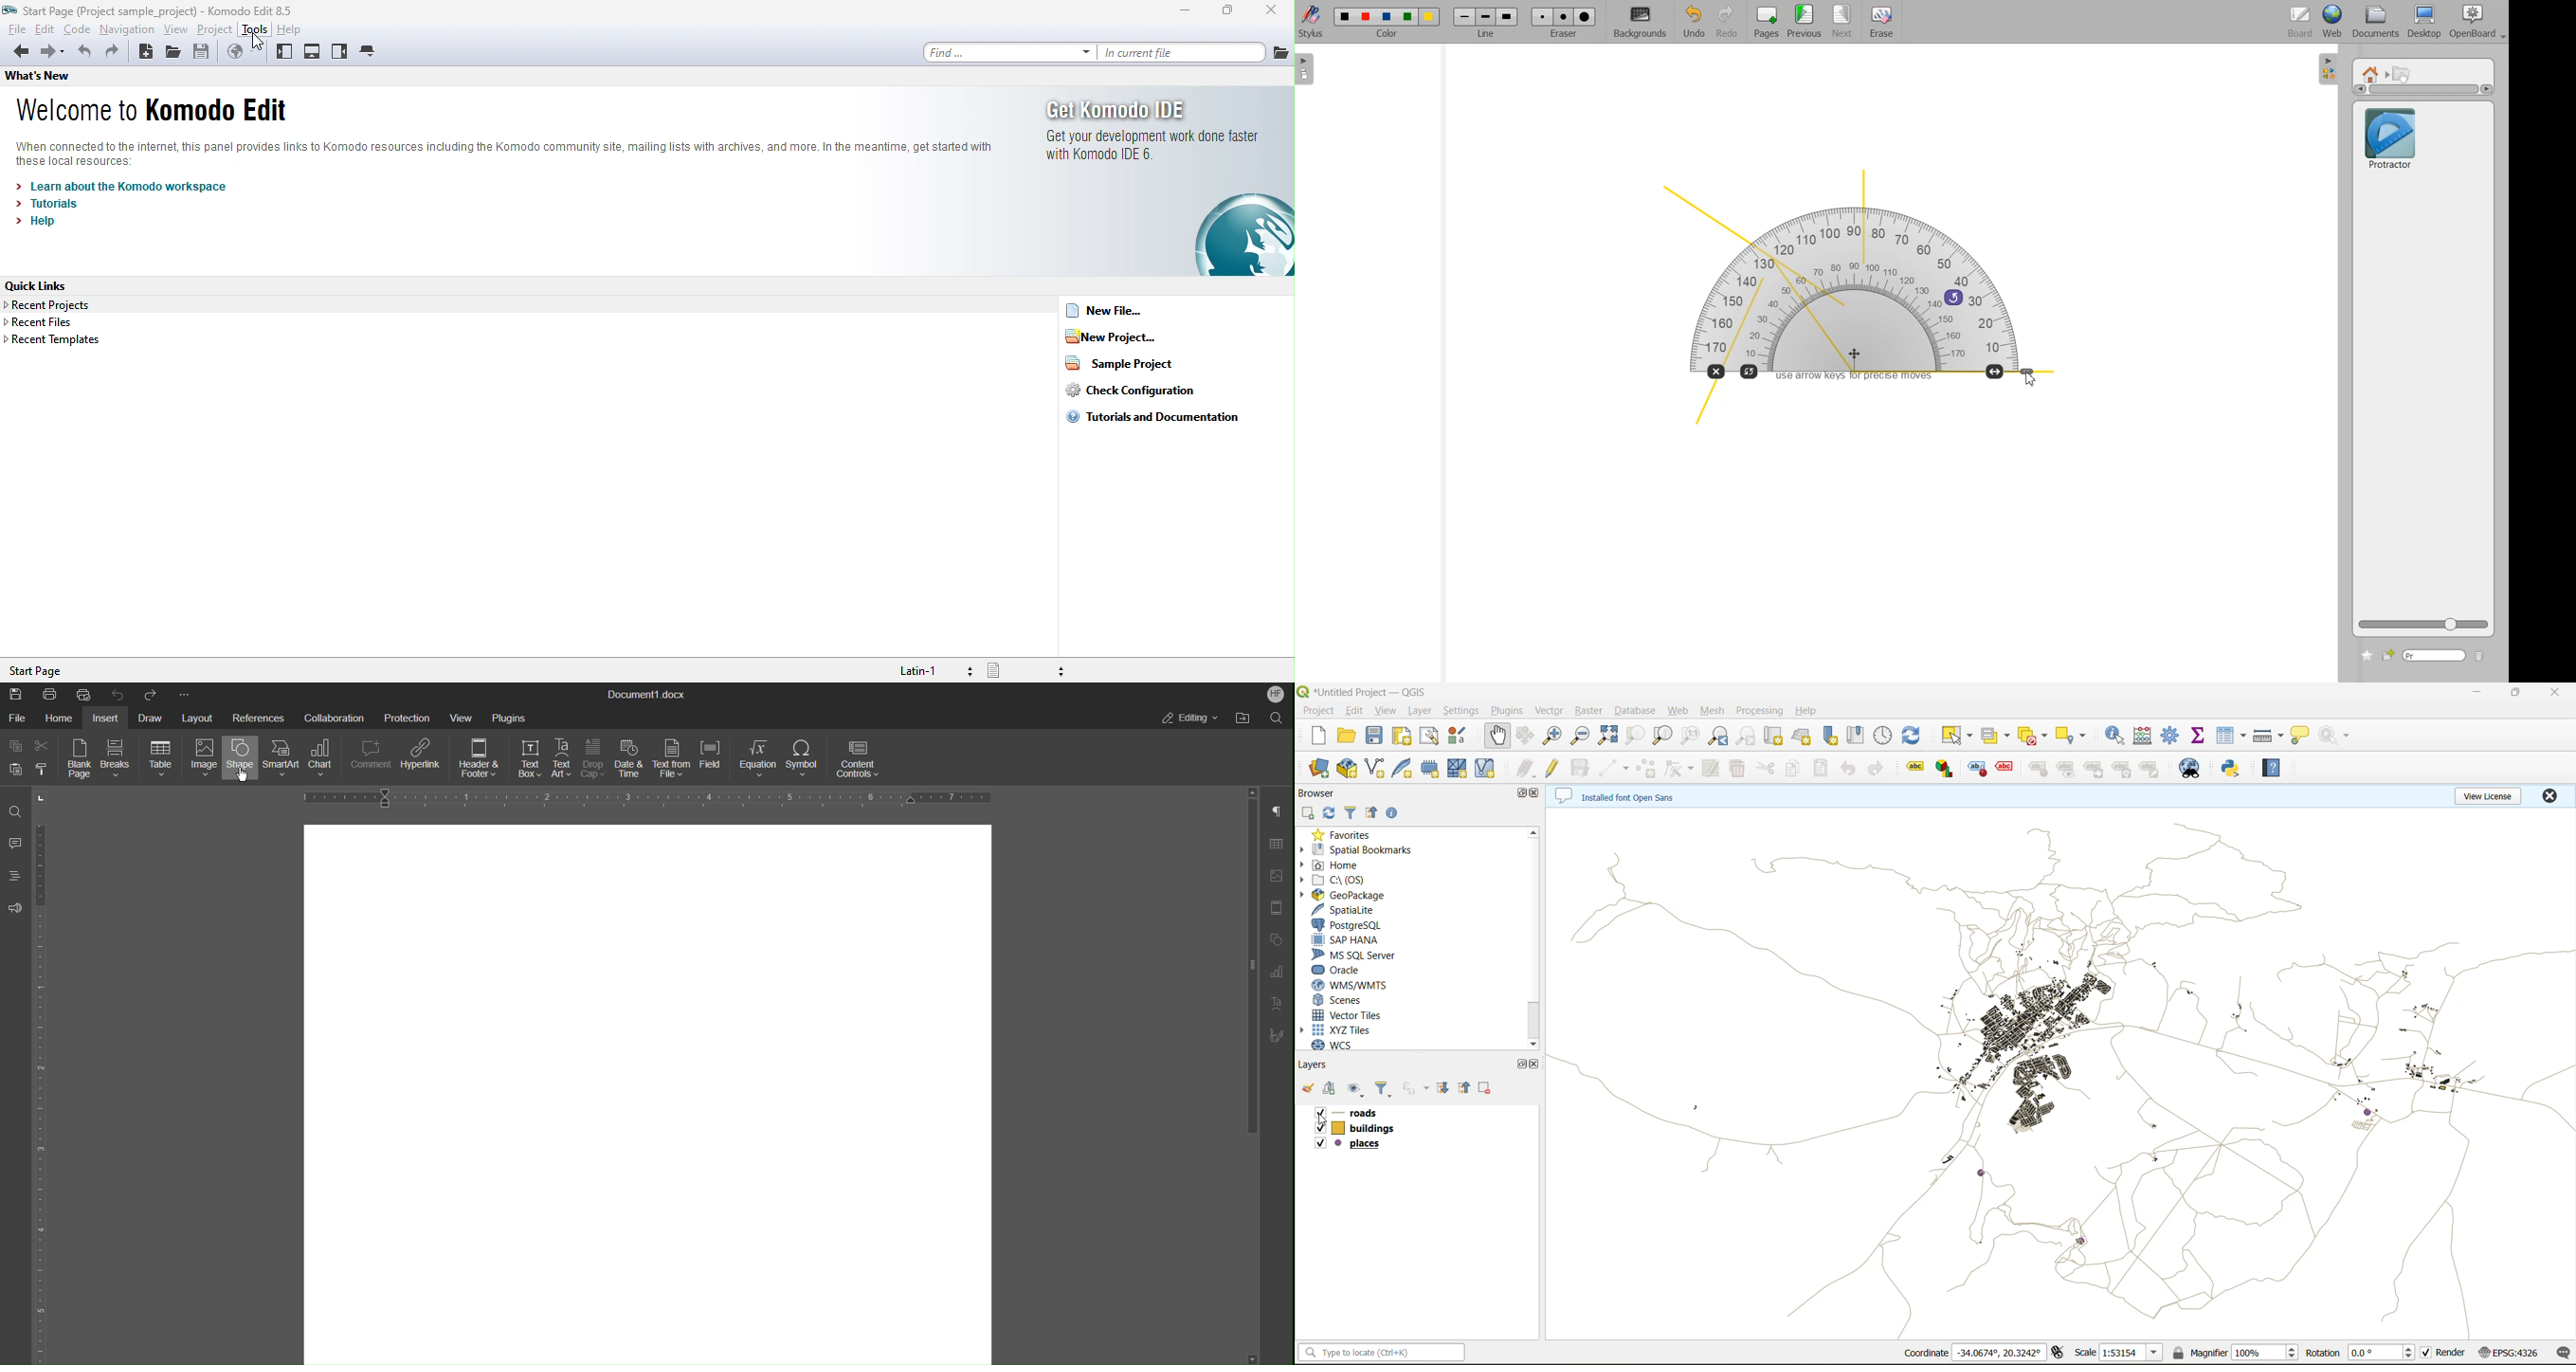 Image resolution: width=2576 pixels, height=1372 pixels. I want to click on More, so click(183, 693).